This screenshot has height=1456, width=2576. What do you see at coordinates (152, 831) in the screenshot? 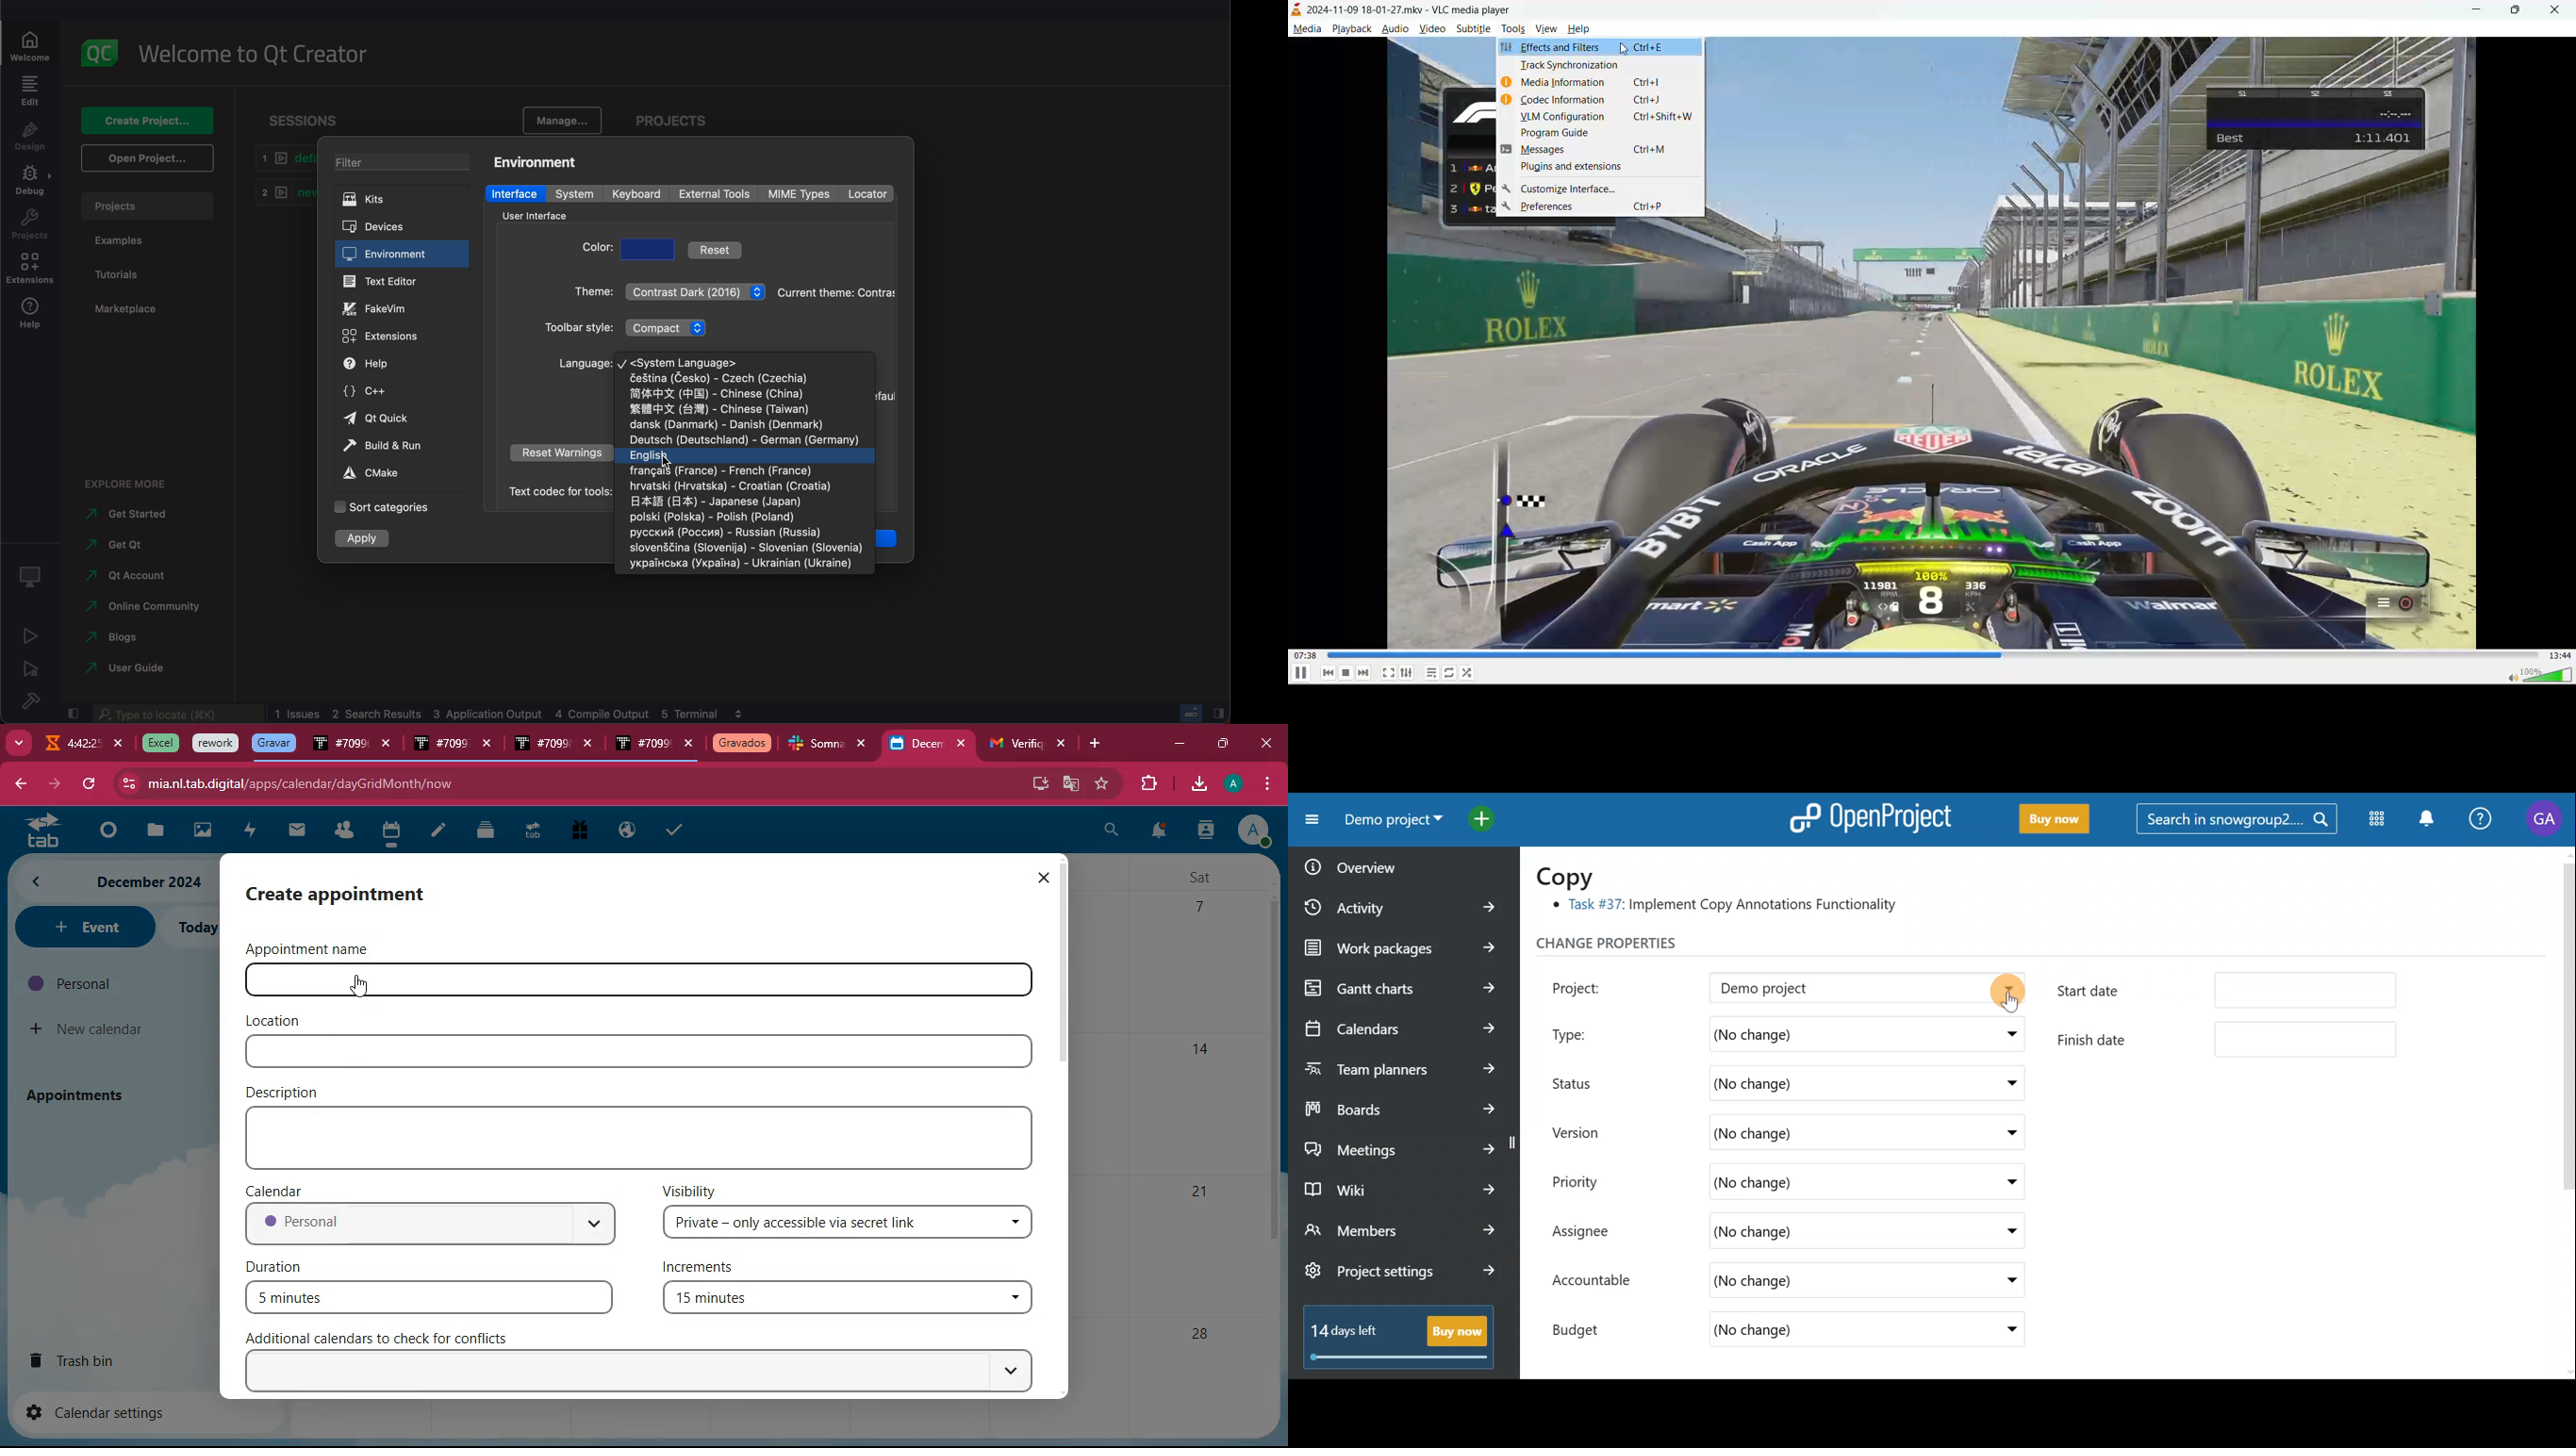
I see `files` at bounding box center [152, 831].